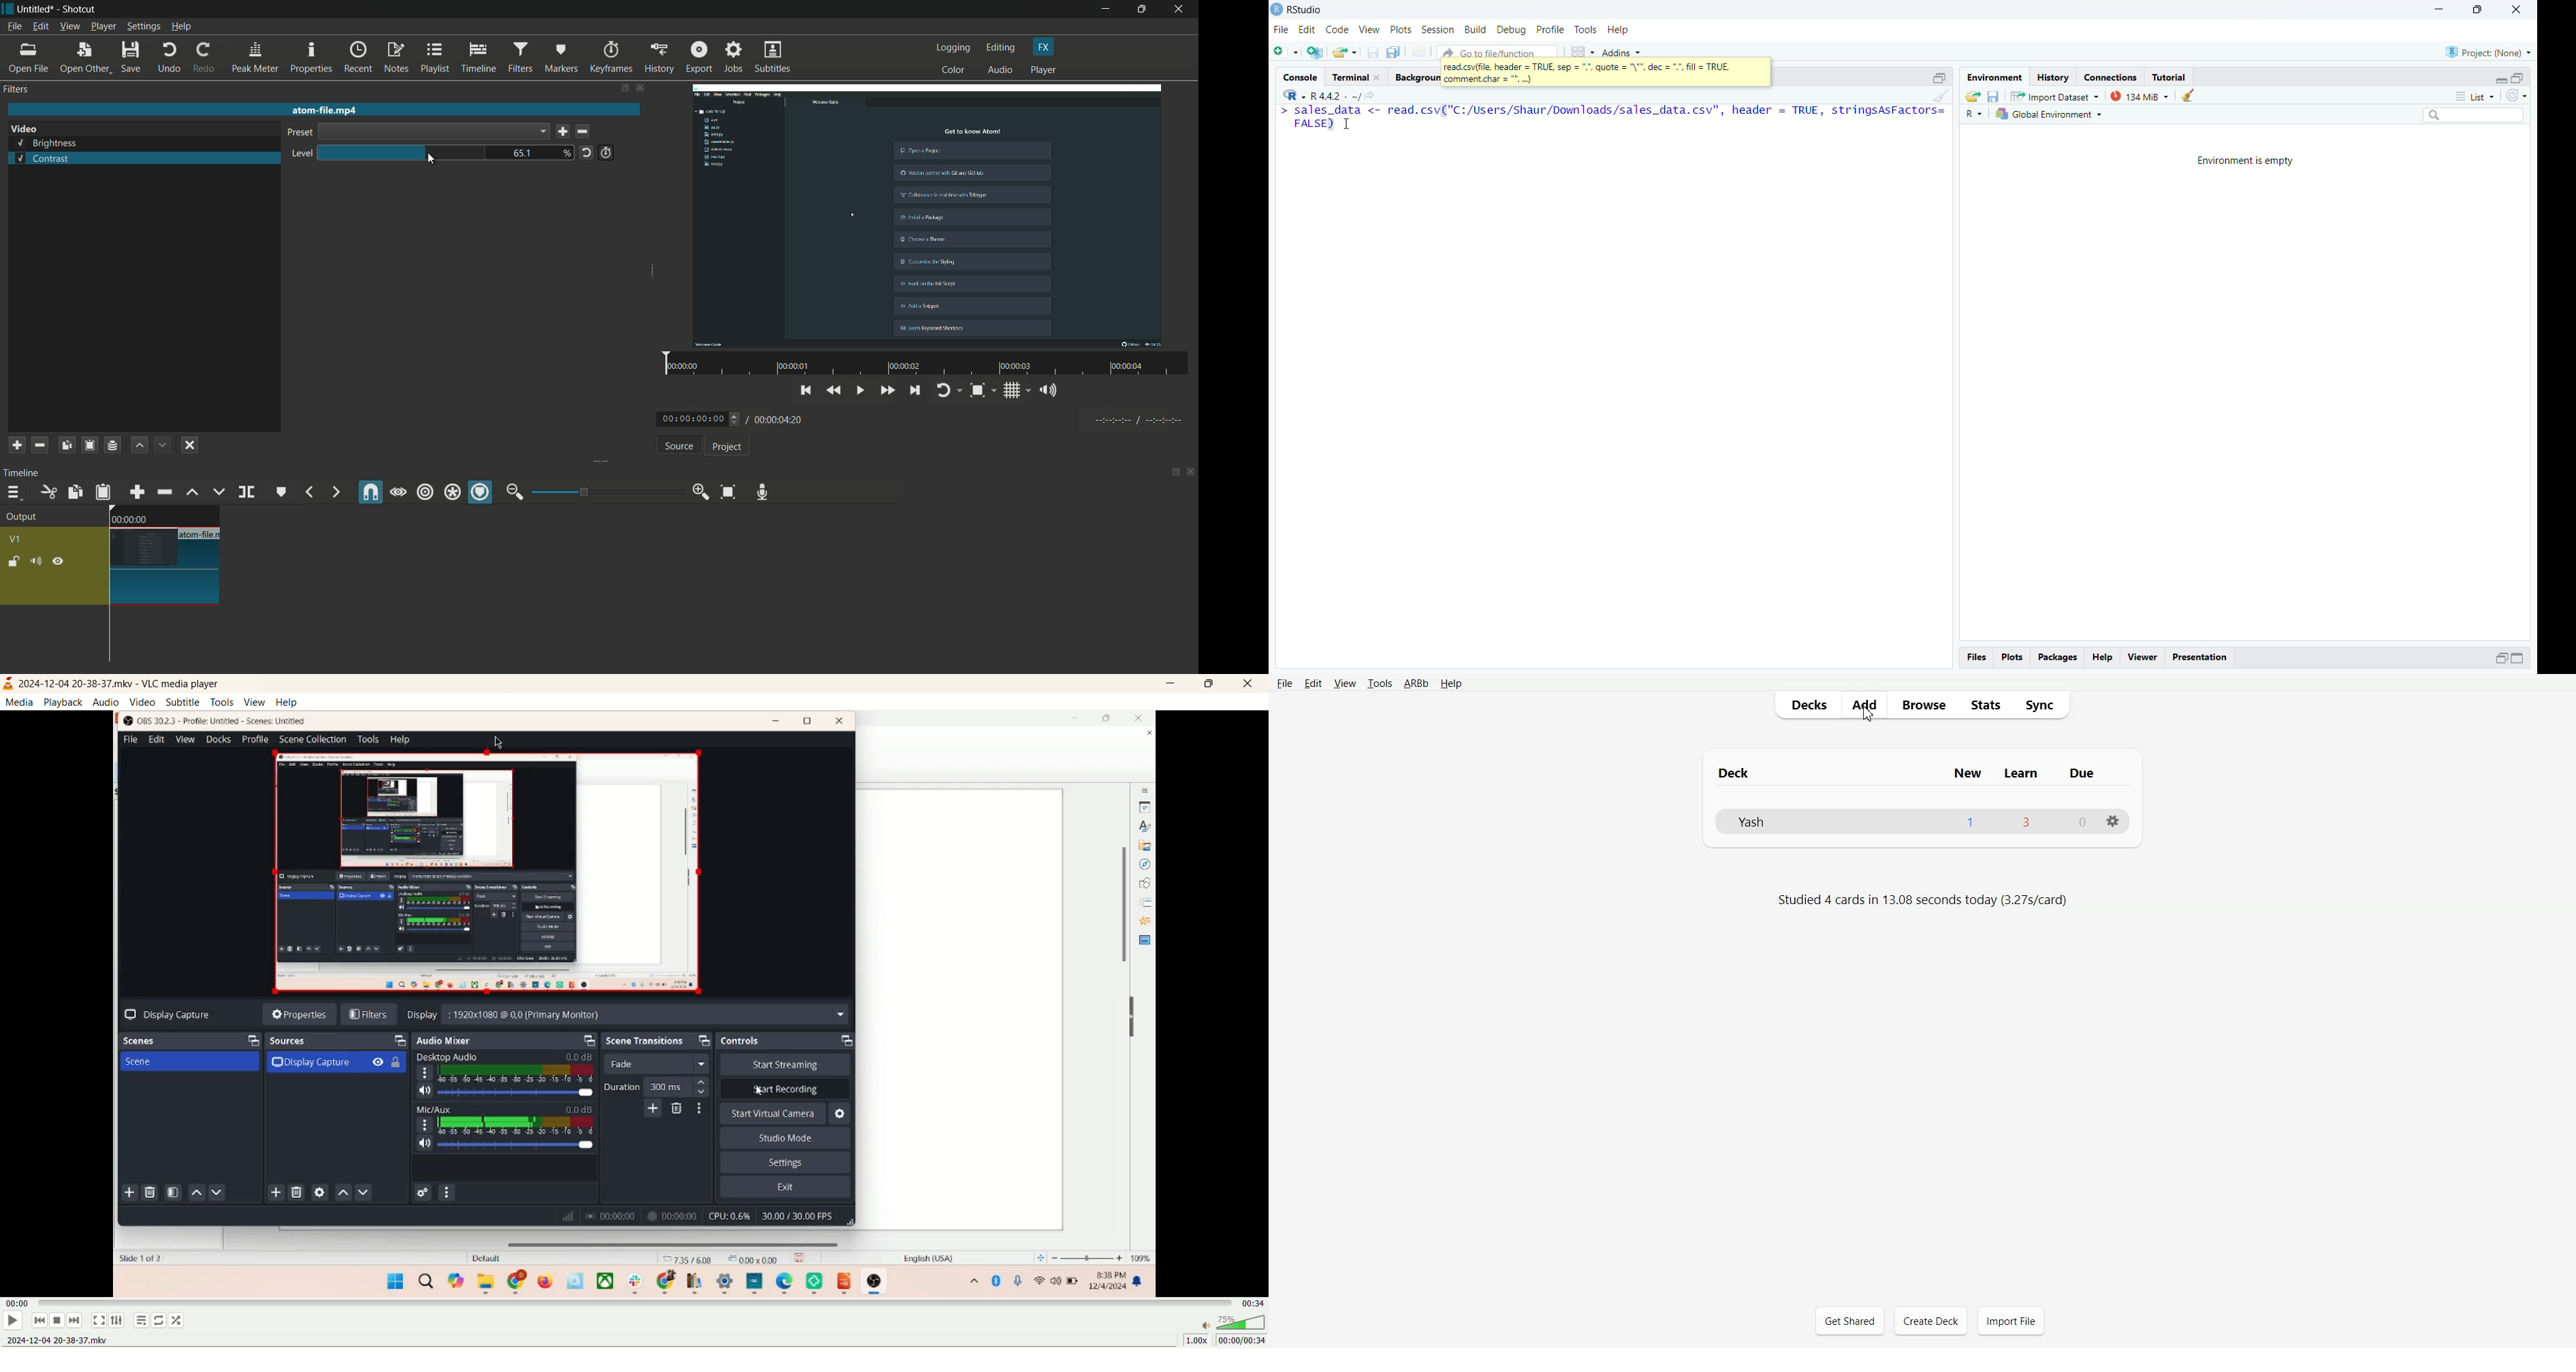 This screenshot has height=1372, width=2576. What do you see at coordinates (1586, 29) in the screenshot?
I see `Tools` at bounding box center [1586, 29].